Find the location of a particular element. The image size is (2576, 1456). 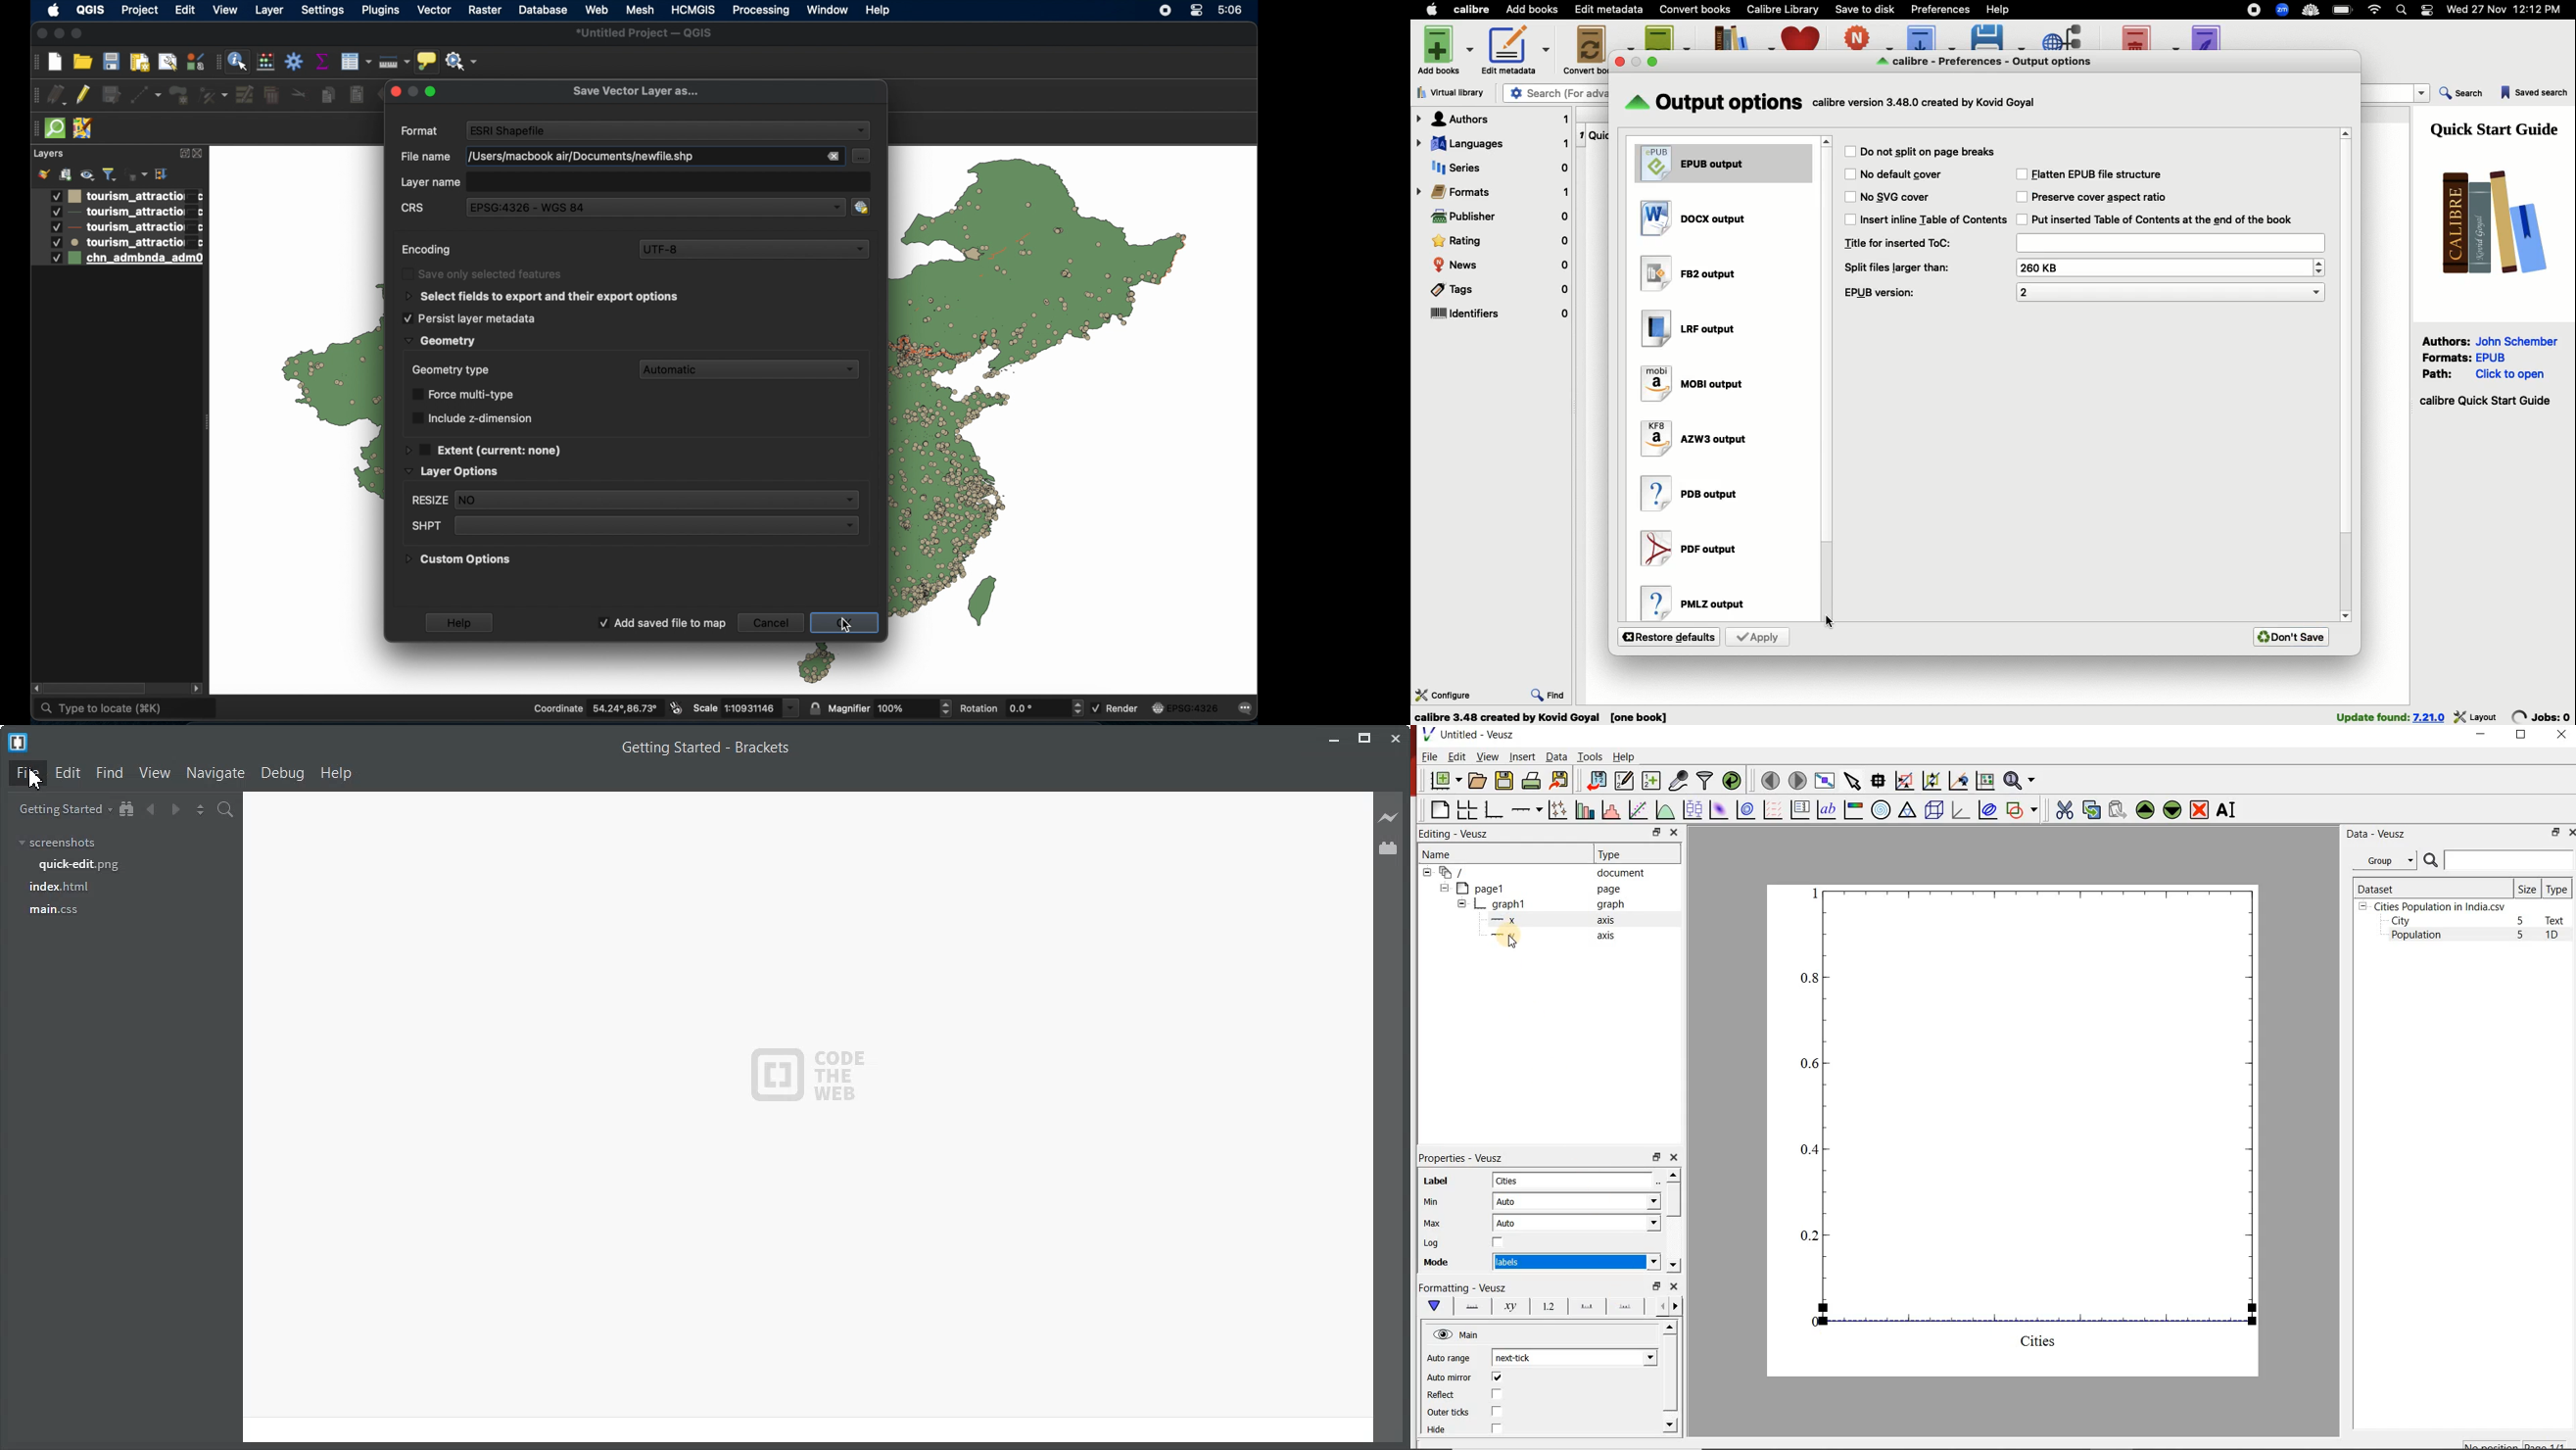

Search bar is located at coordinates (2403, 11).